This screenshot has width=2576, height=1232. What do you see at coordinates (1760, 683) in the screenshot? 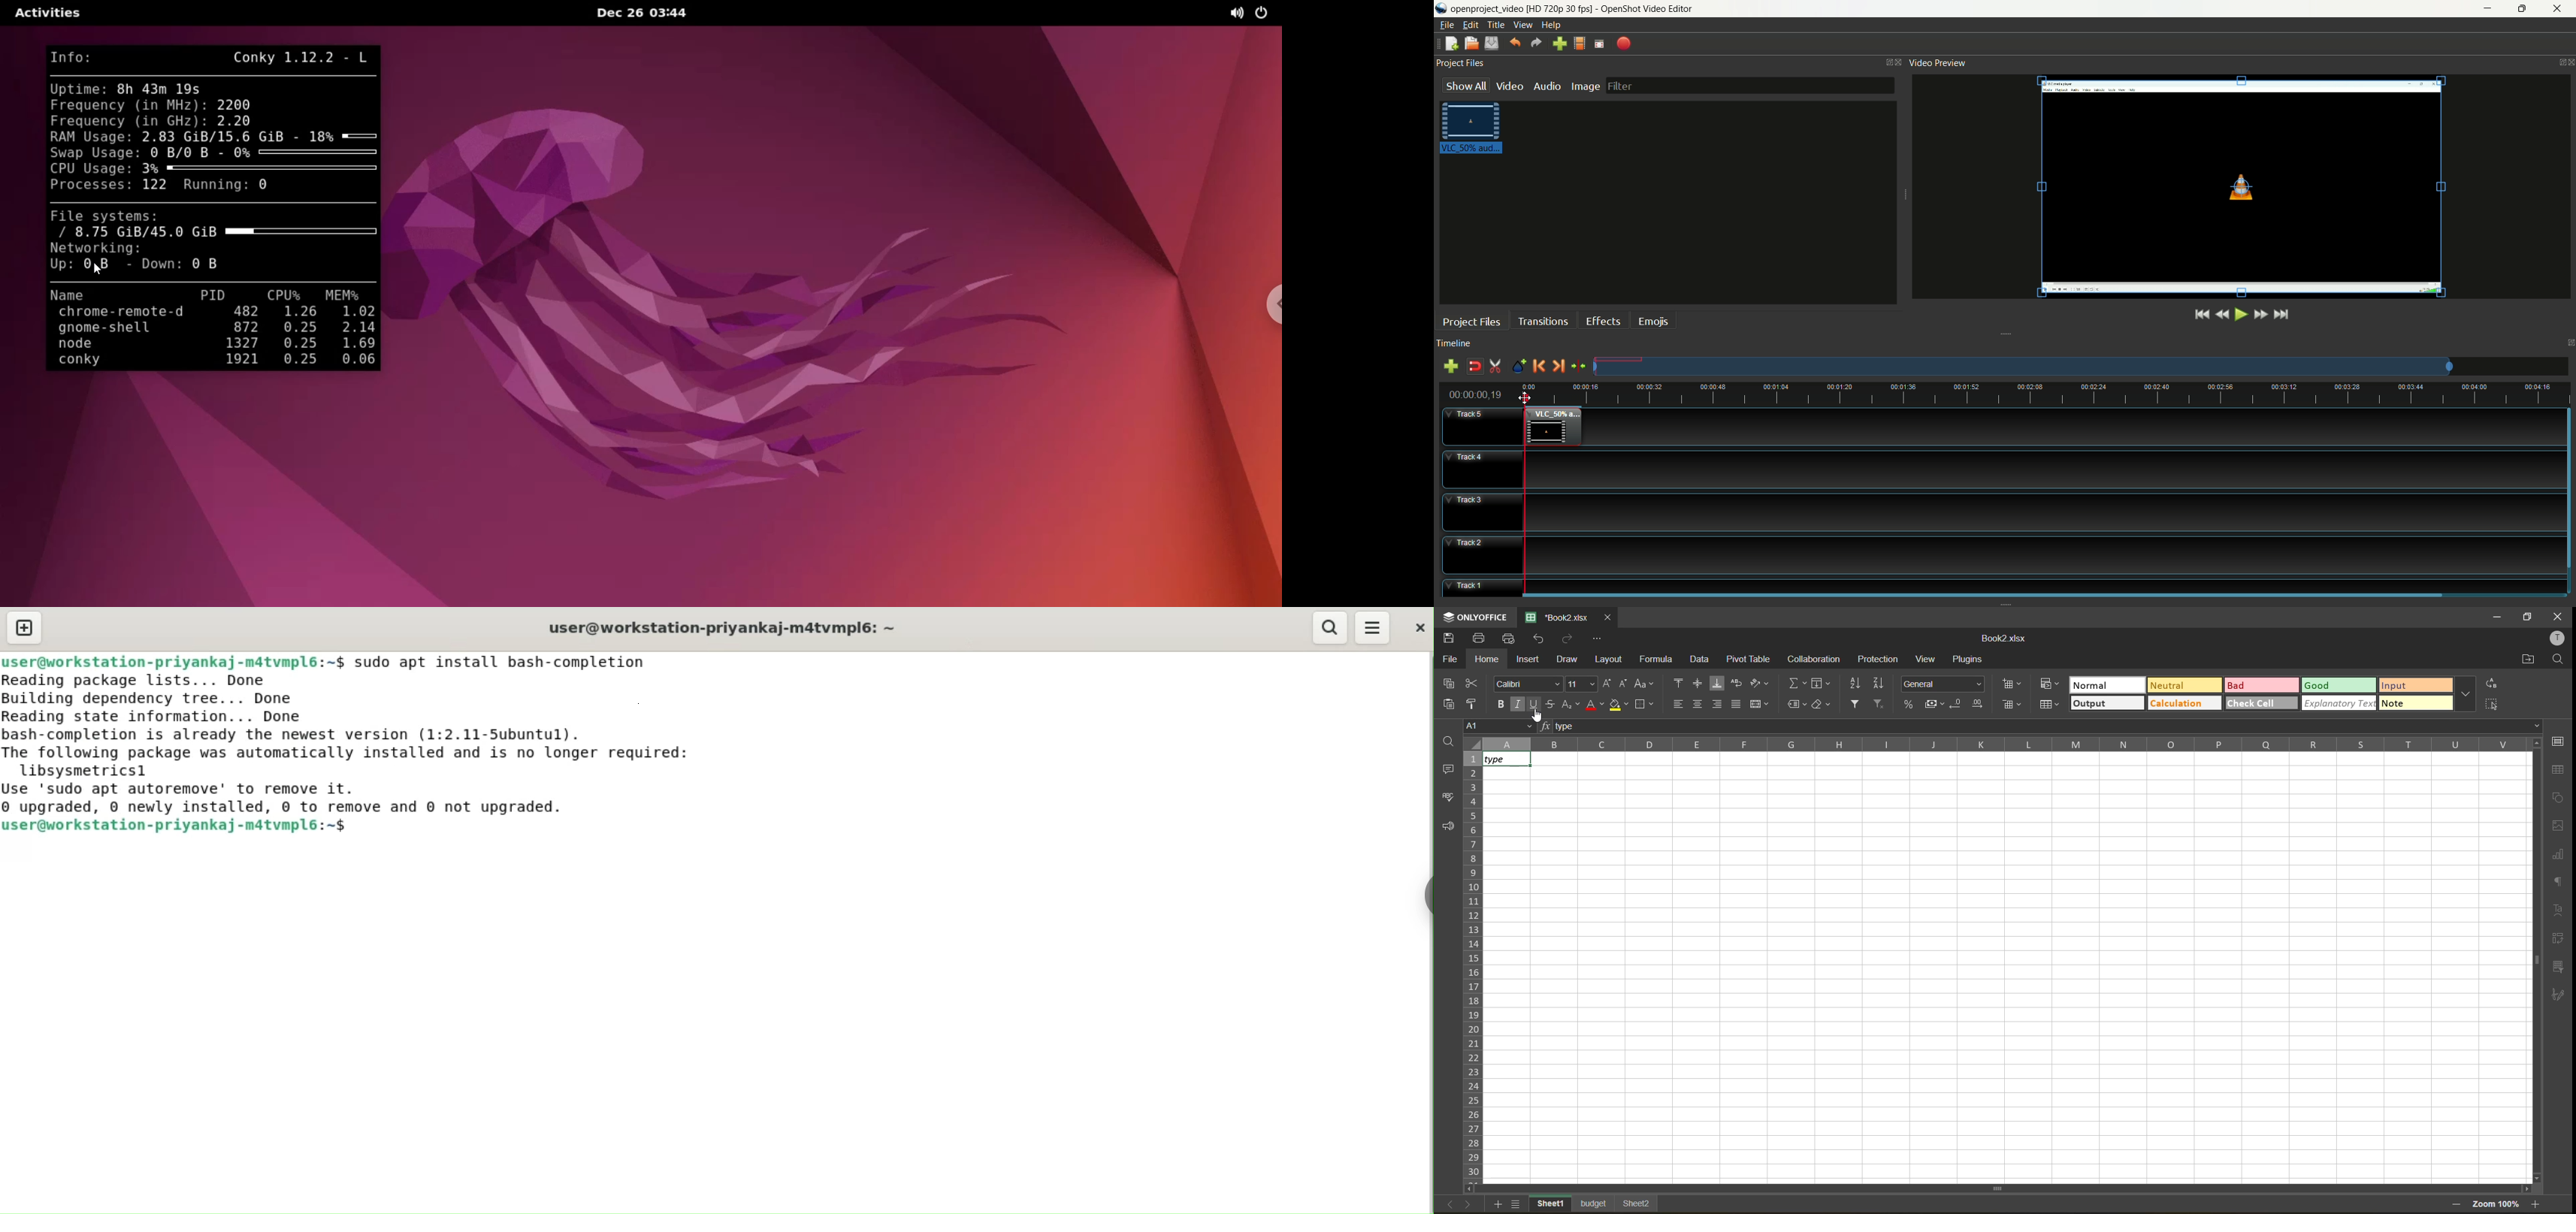
I see `orientation` at bounding box center [1760, 683].